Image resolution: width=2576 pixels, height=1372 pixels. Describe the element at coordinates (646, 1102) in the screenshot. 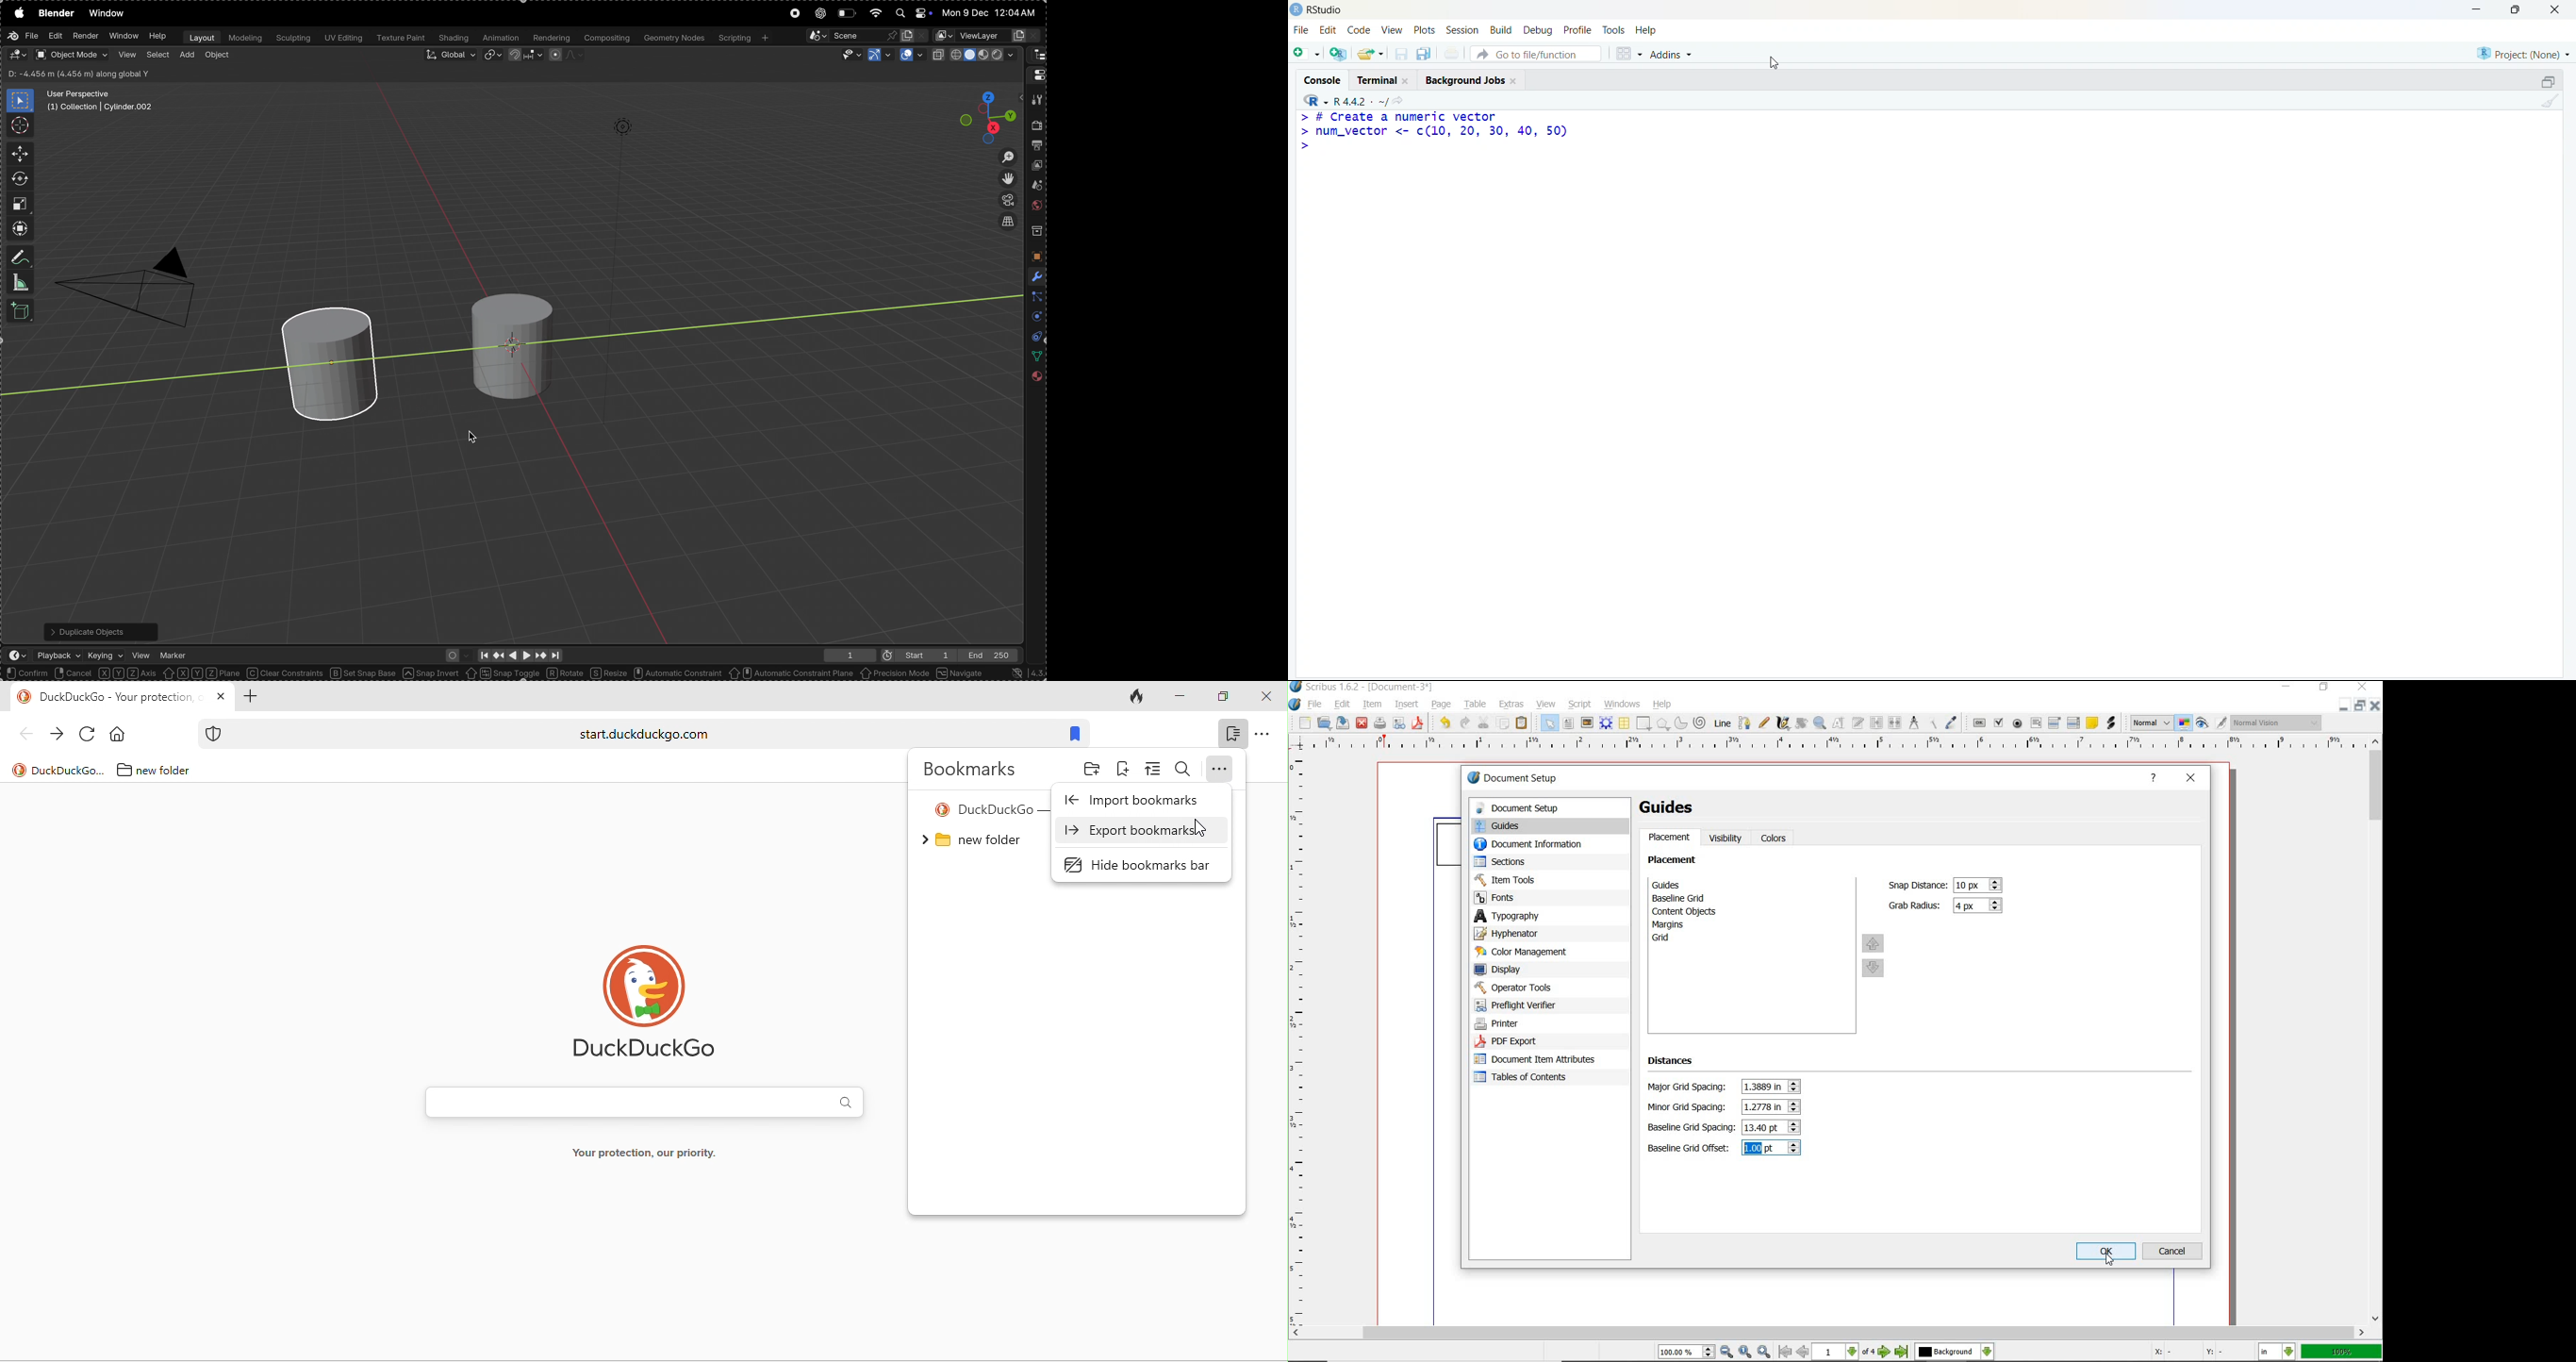

I see `search bar` at that location.